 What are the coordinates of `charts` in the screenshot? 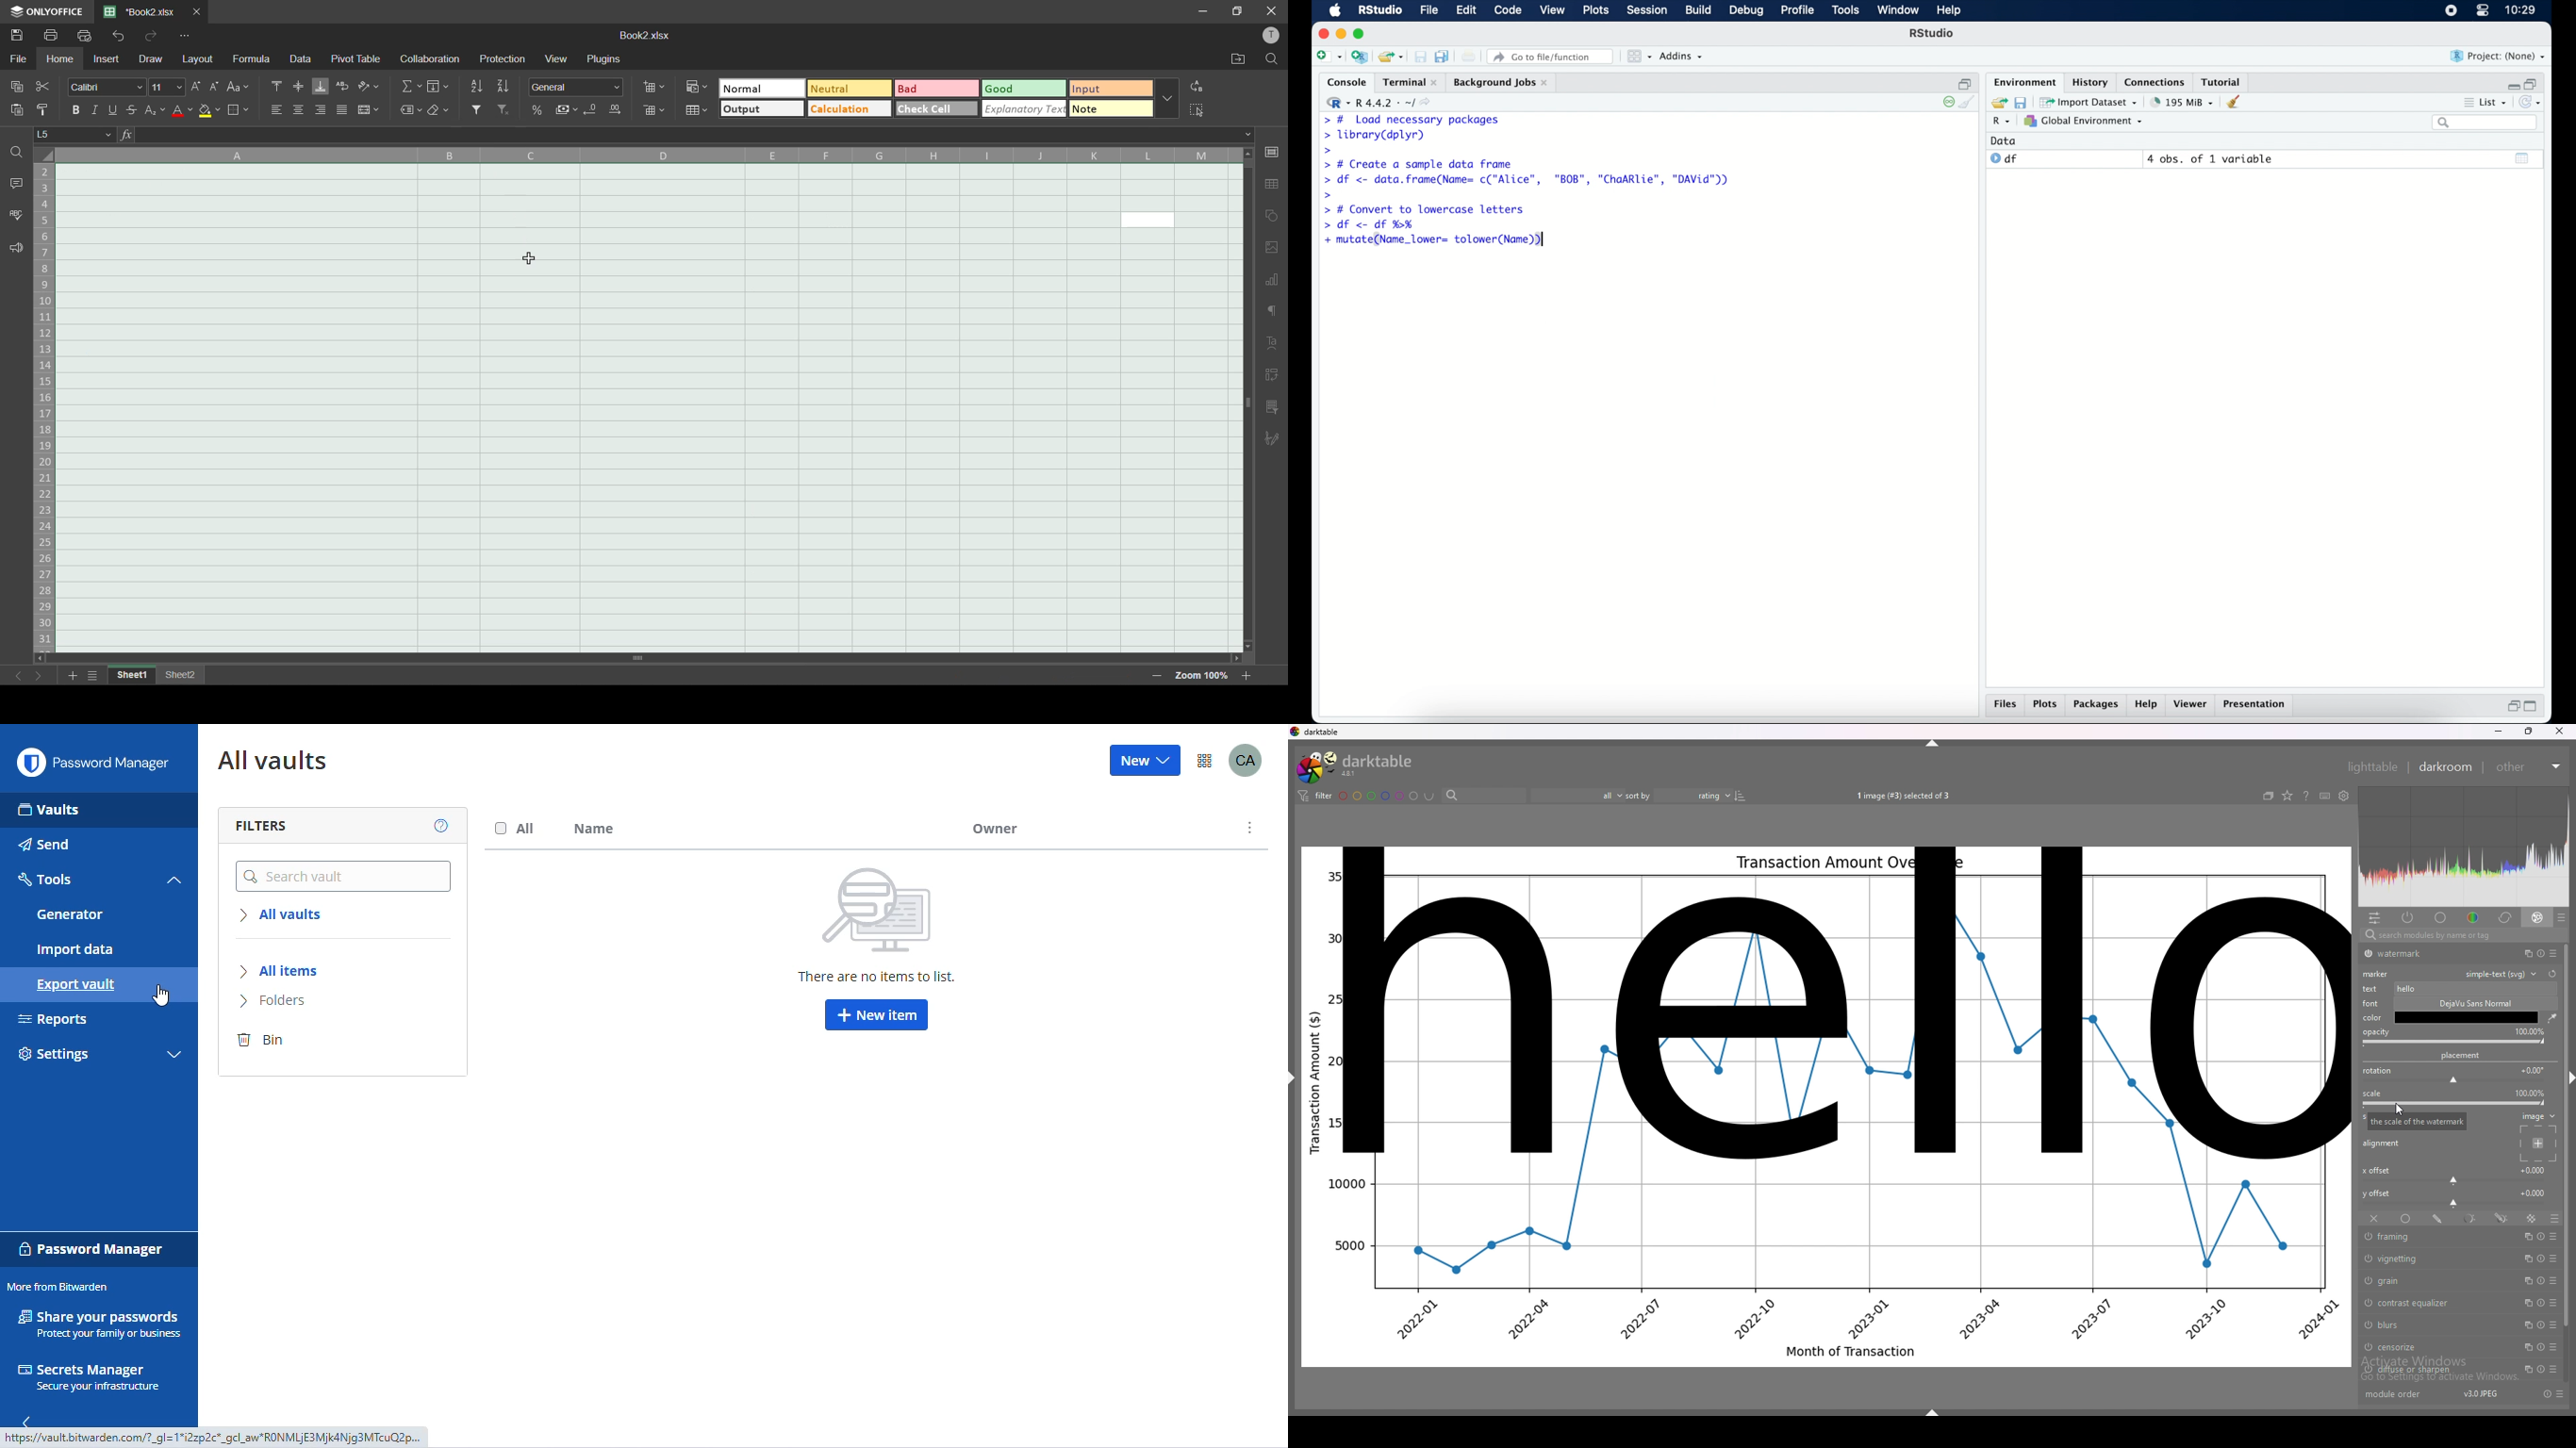 It's located at (1271, 282).